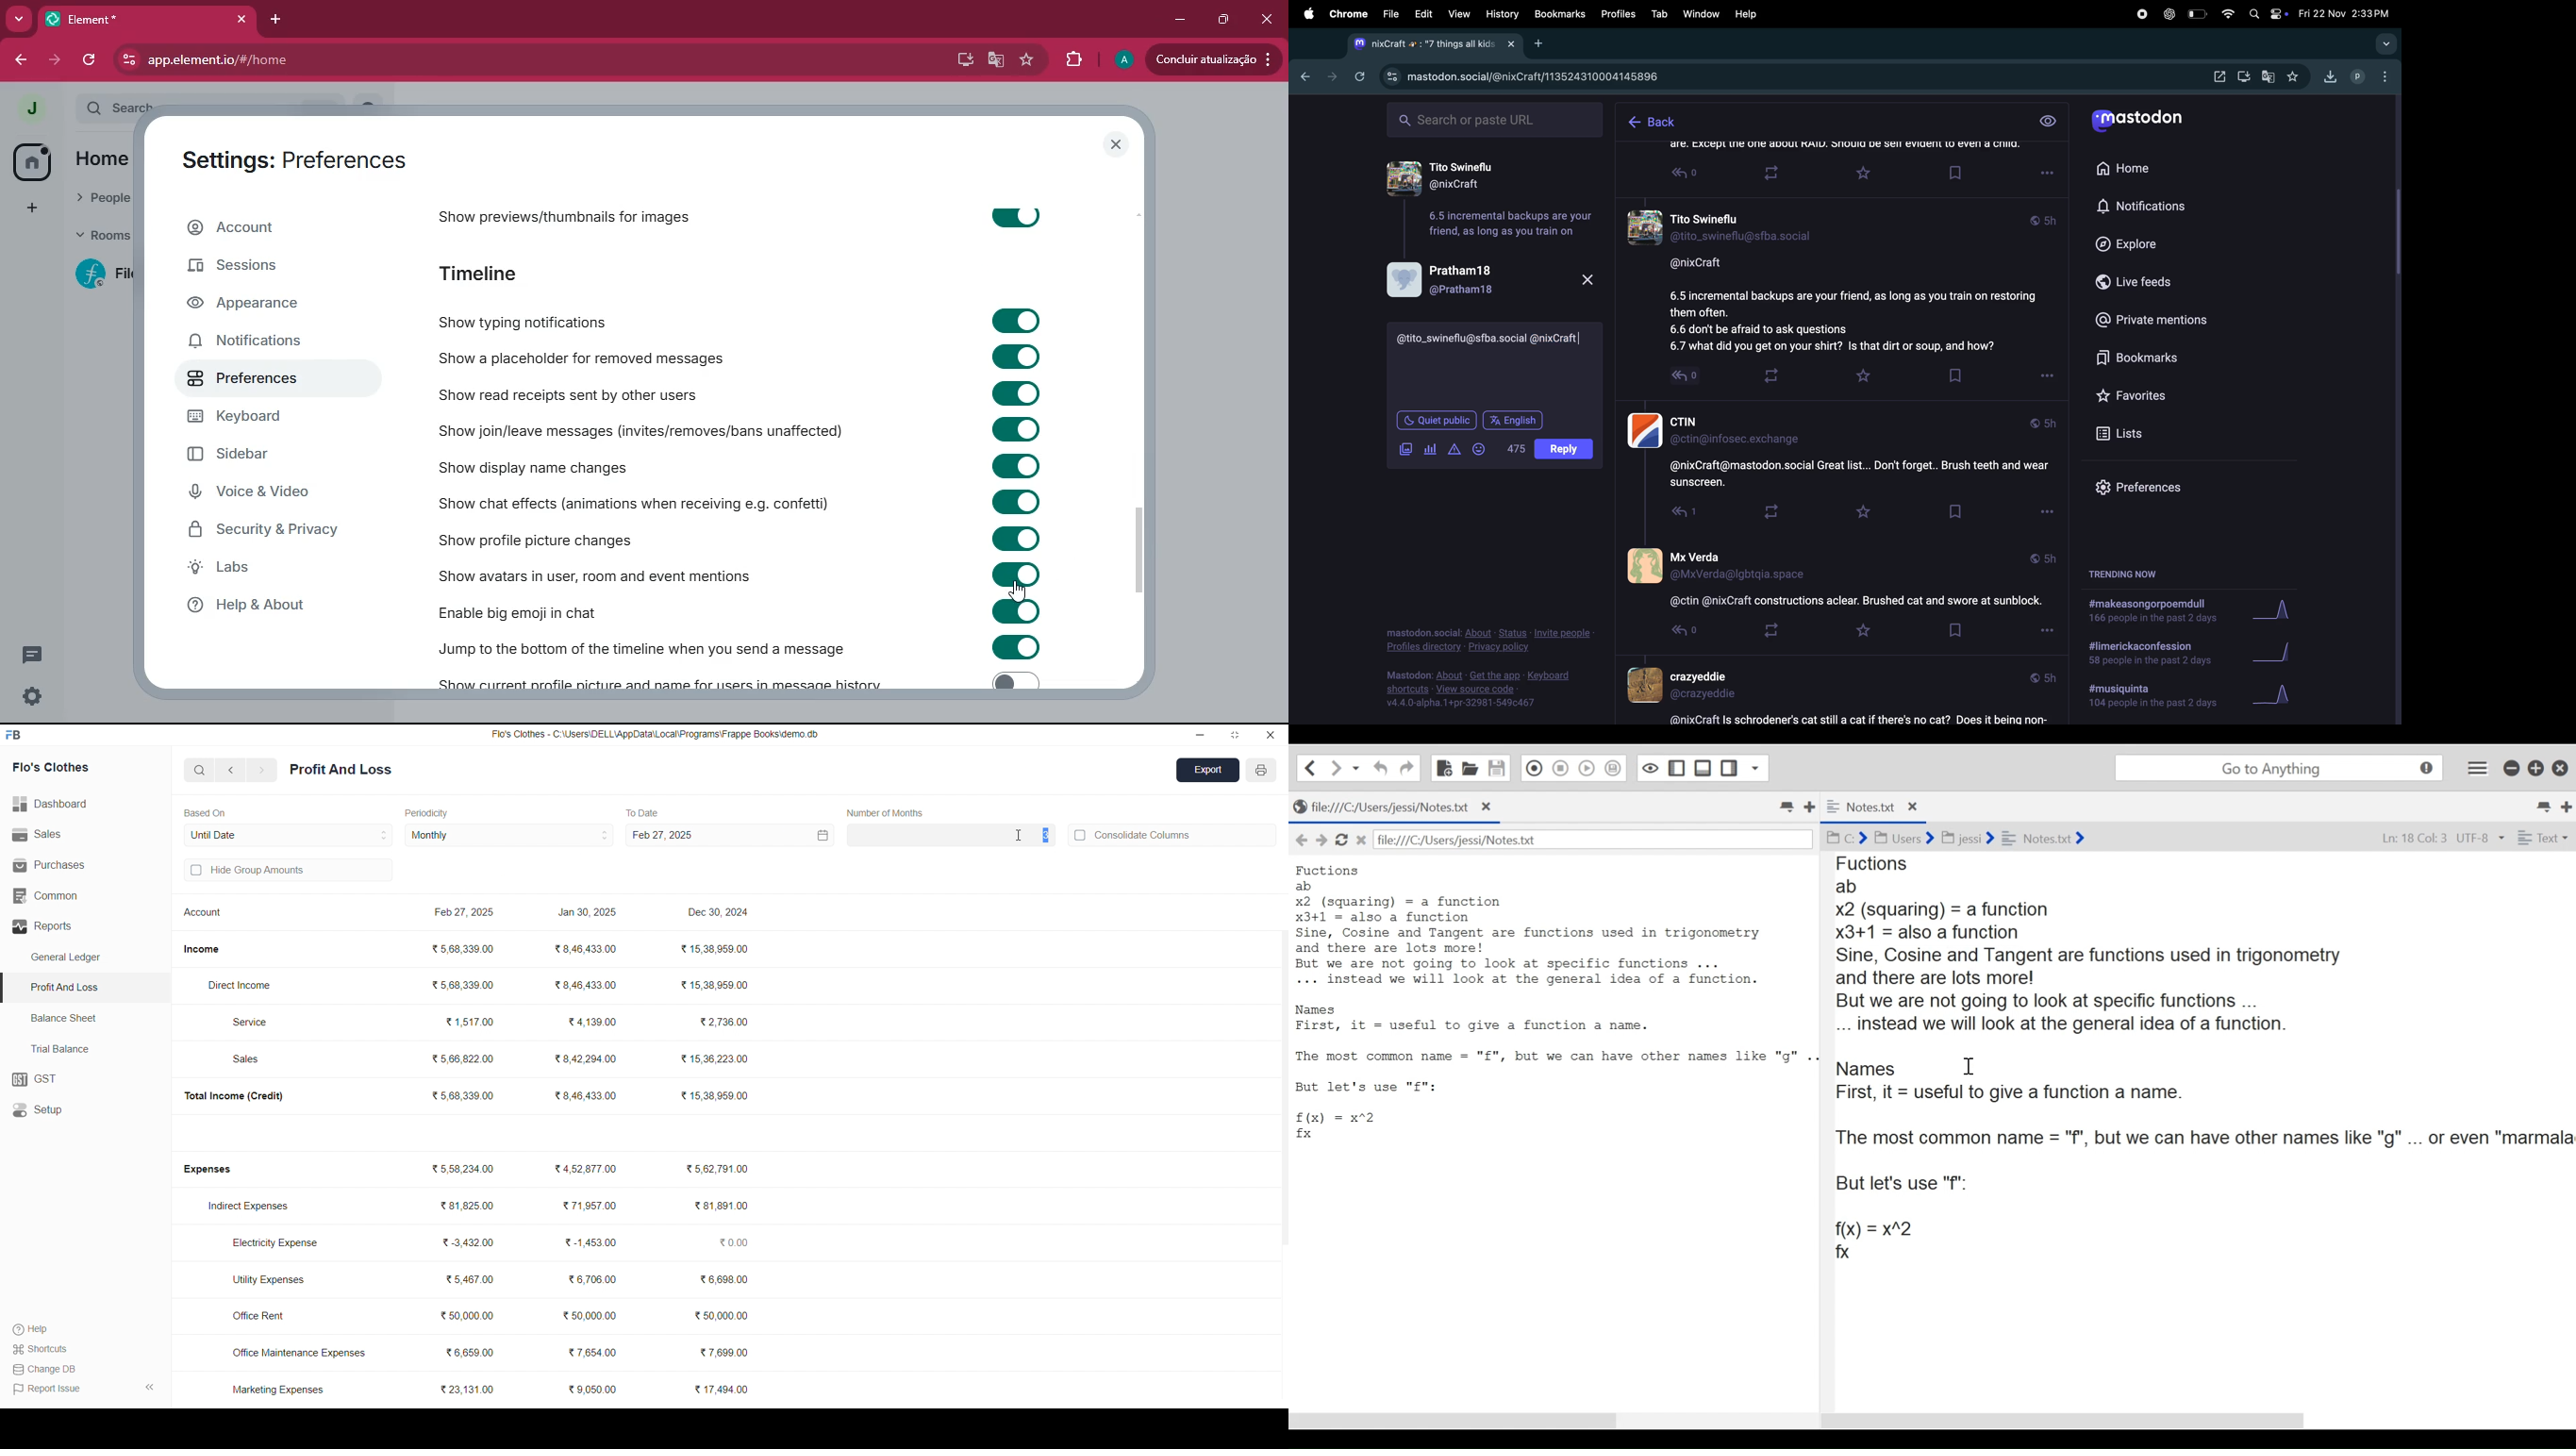 This screenshot has height=1456, width=2576. Describe the element at coordinates (289, 833) in the screenshot. I see `Until Date` at that location.